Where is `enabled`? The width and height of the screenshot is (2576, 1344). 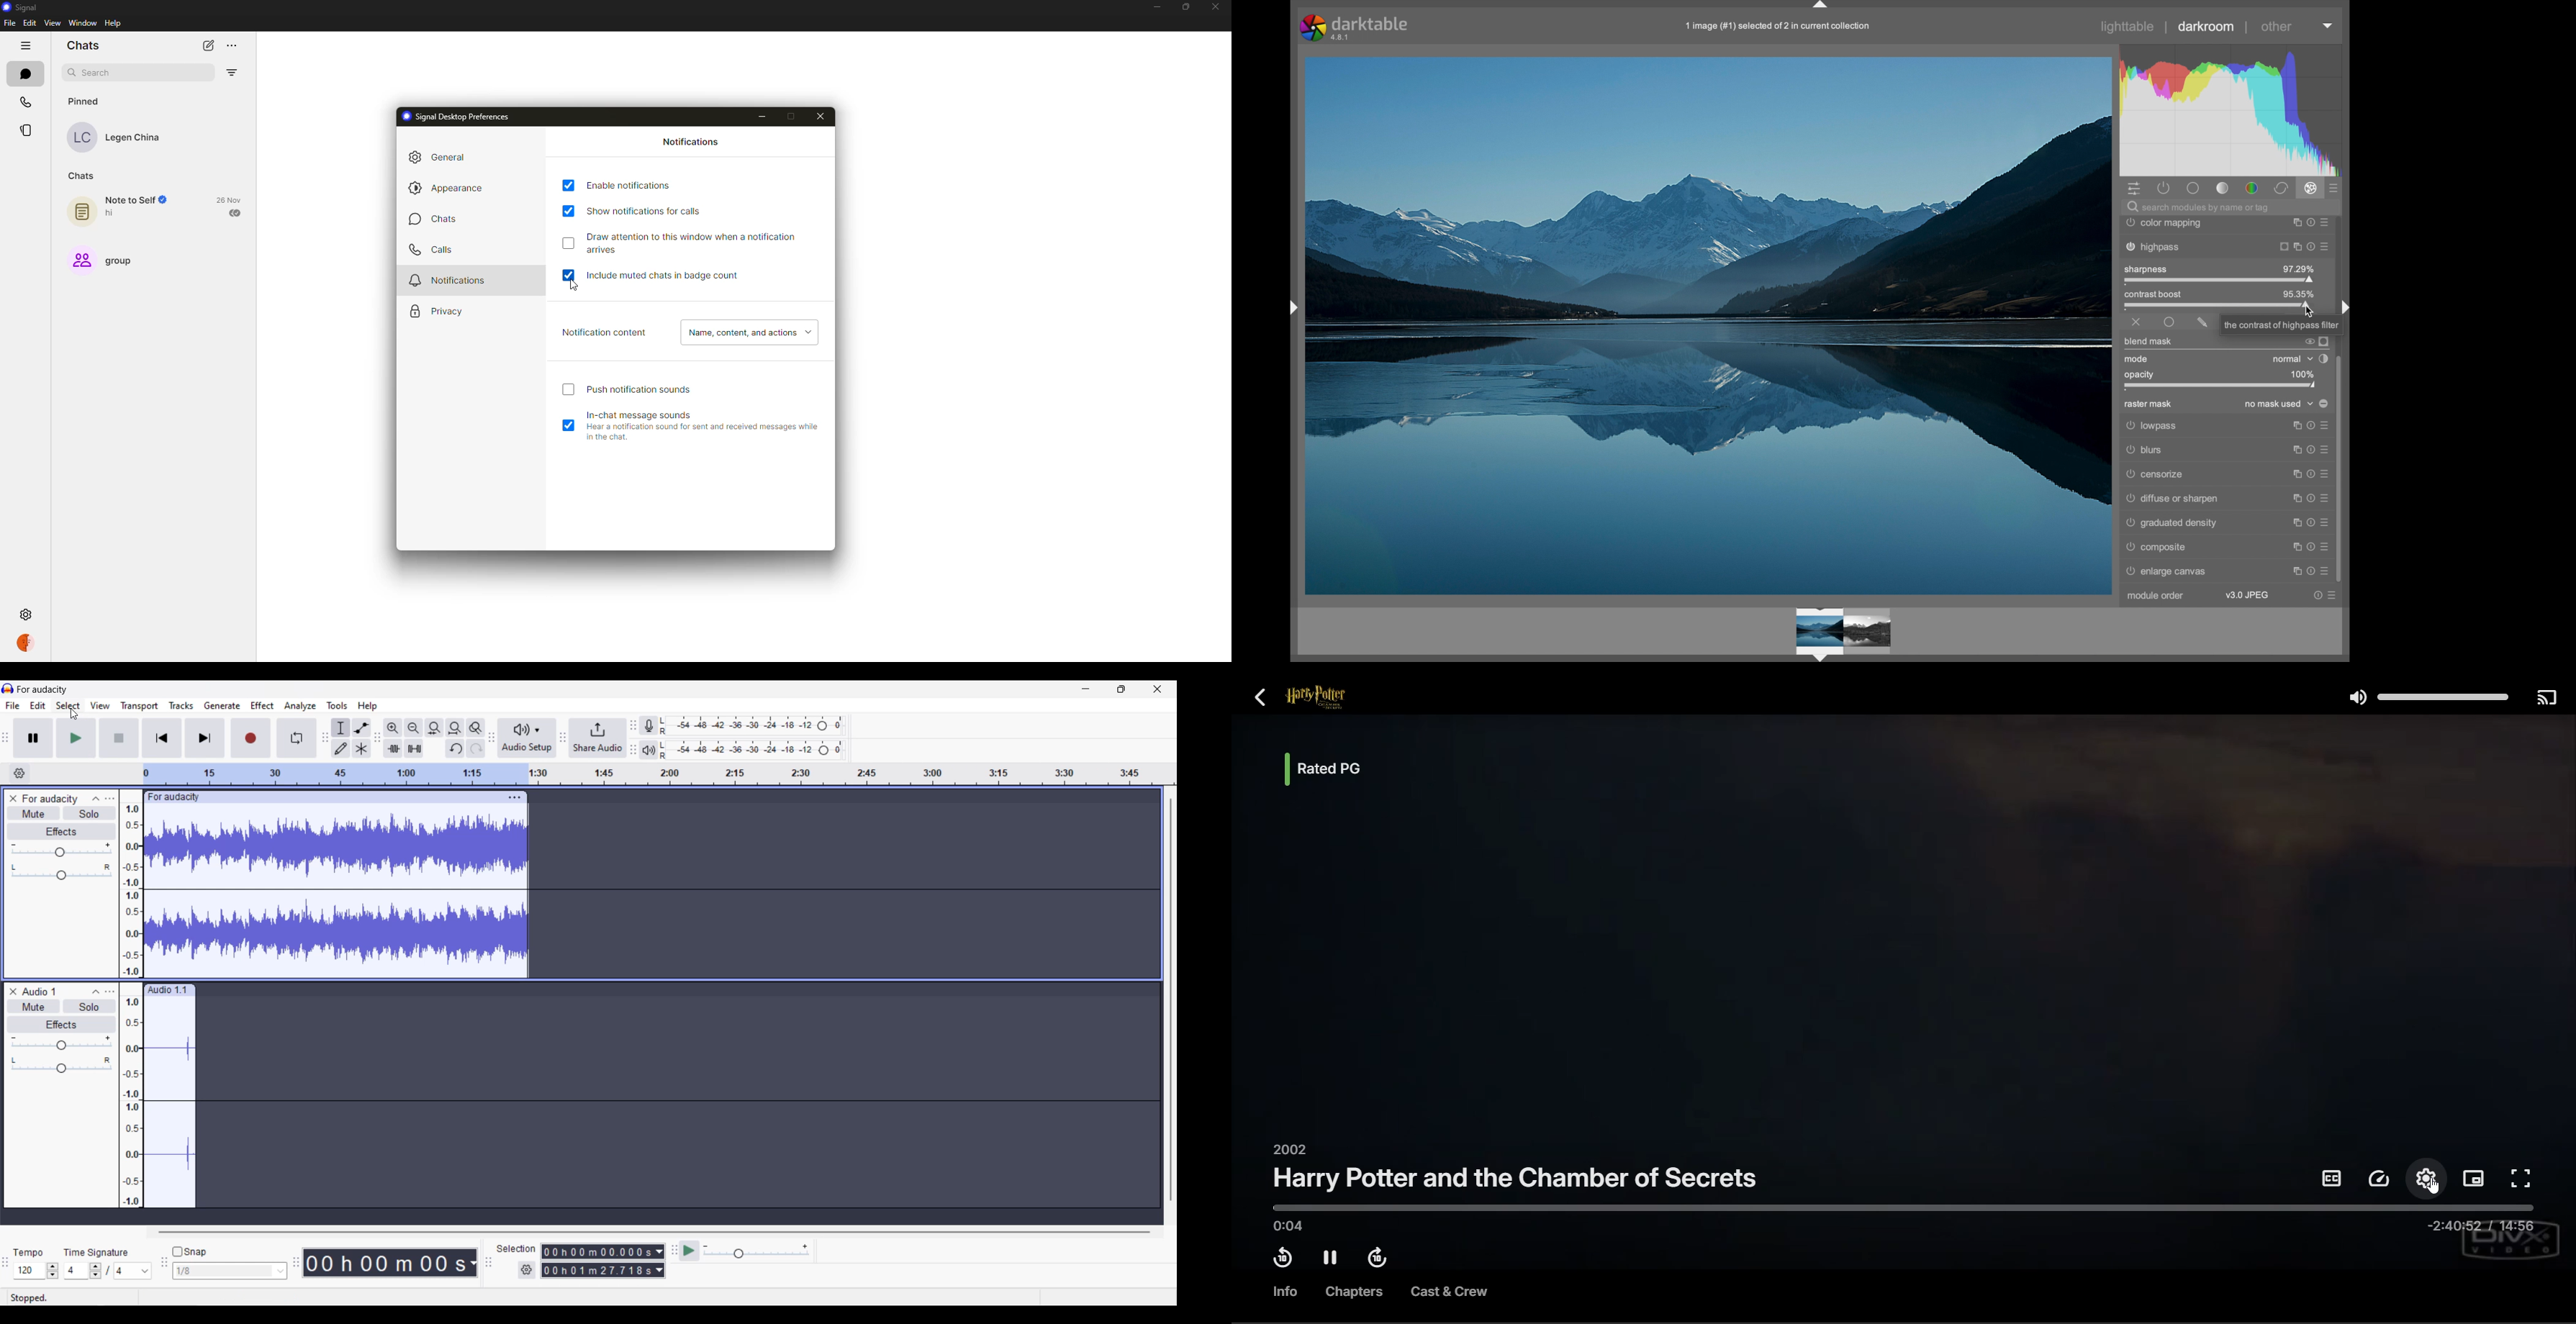 enabled is located at coordinates (572, 275).